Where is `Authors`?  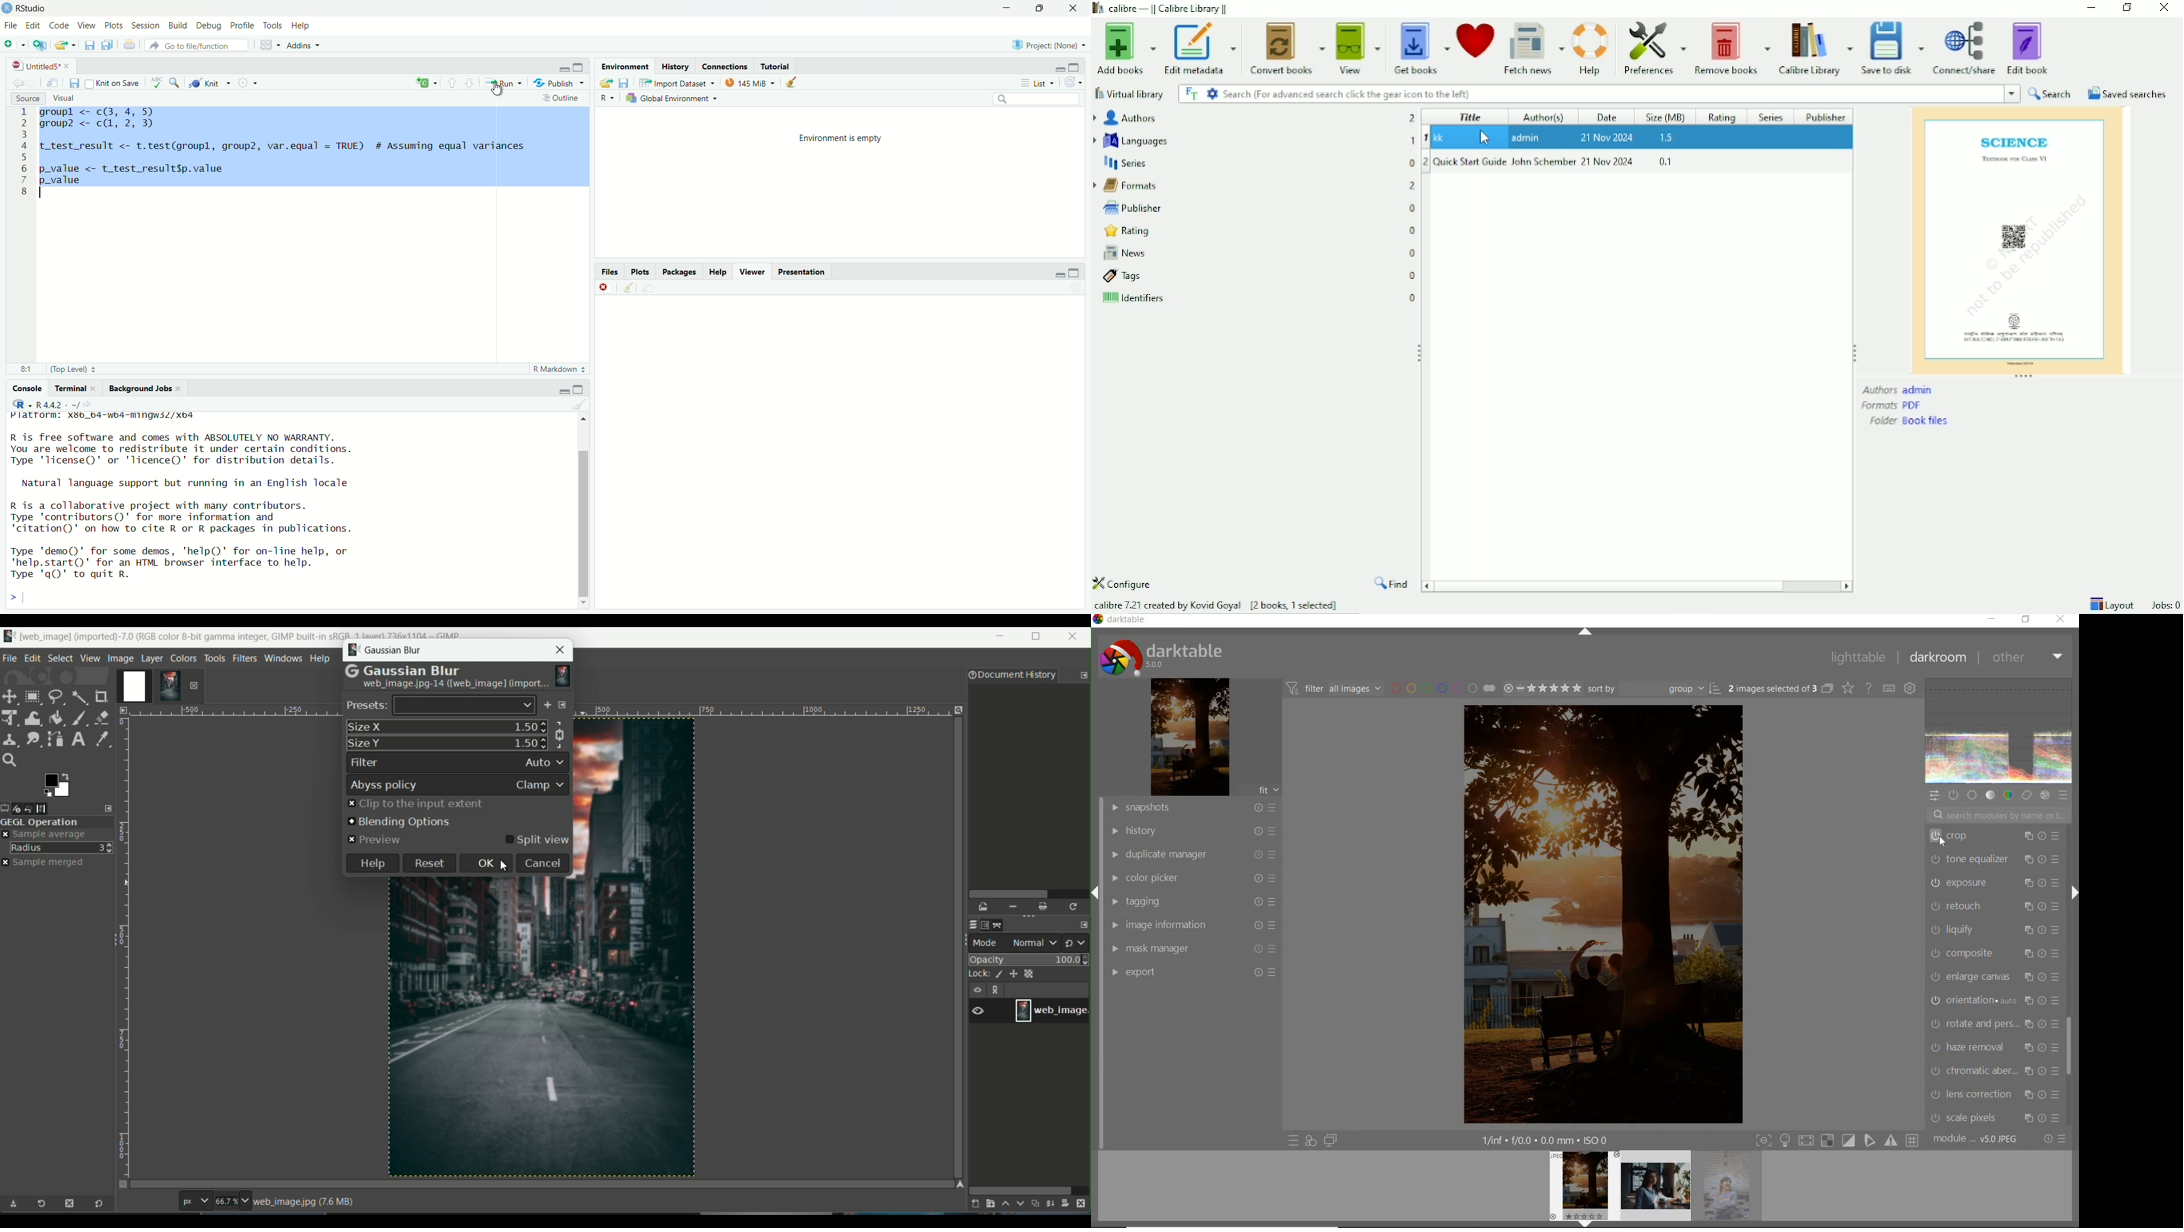
Authors is located at coordinates (1899, 390).